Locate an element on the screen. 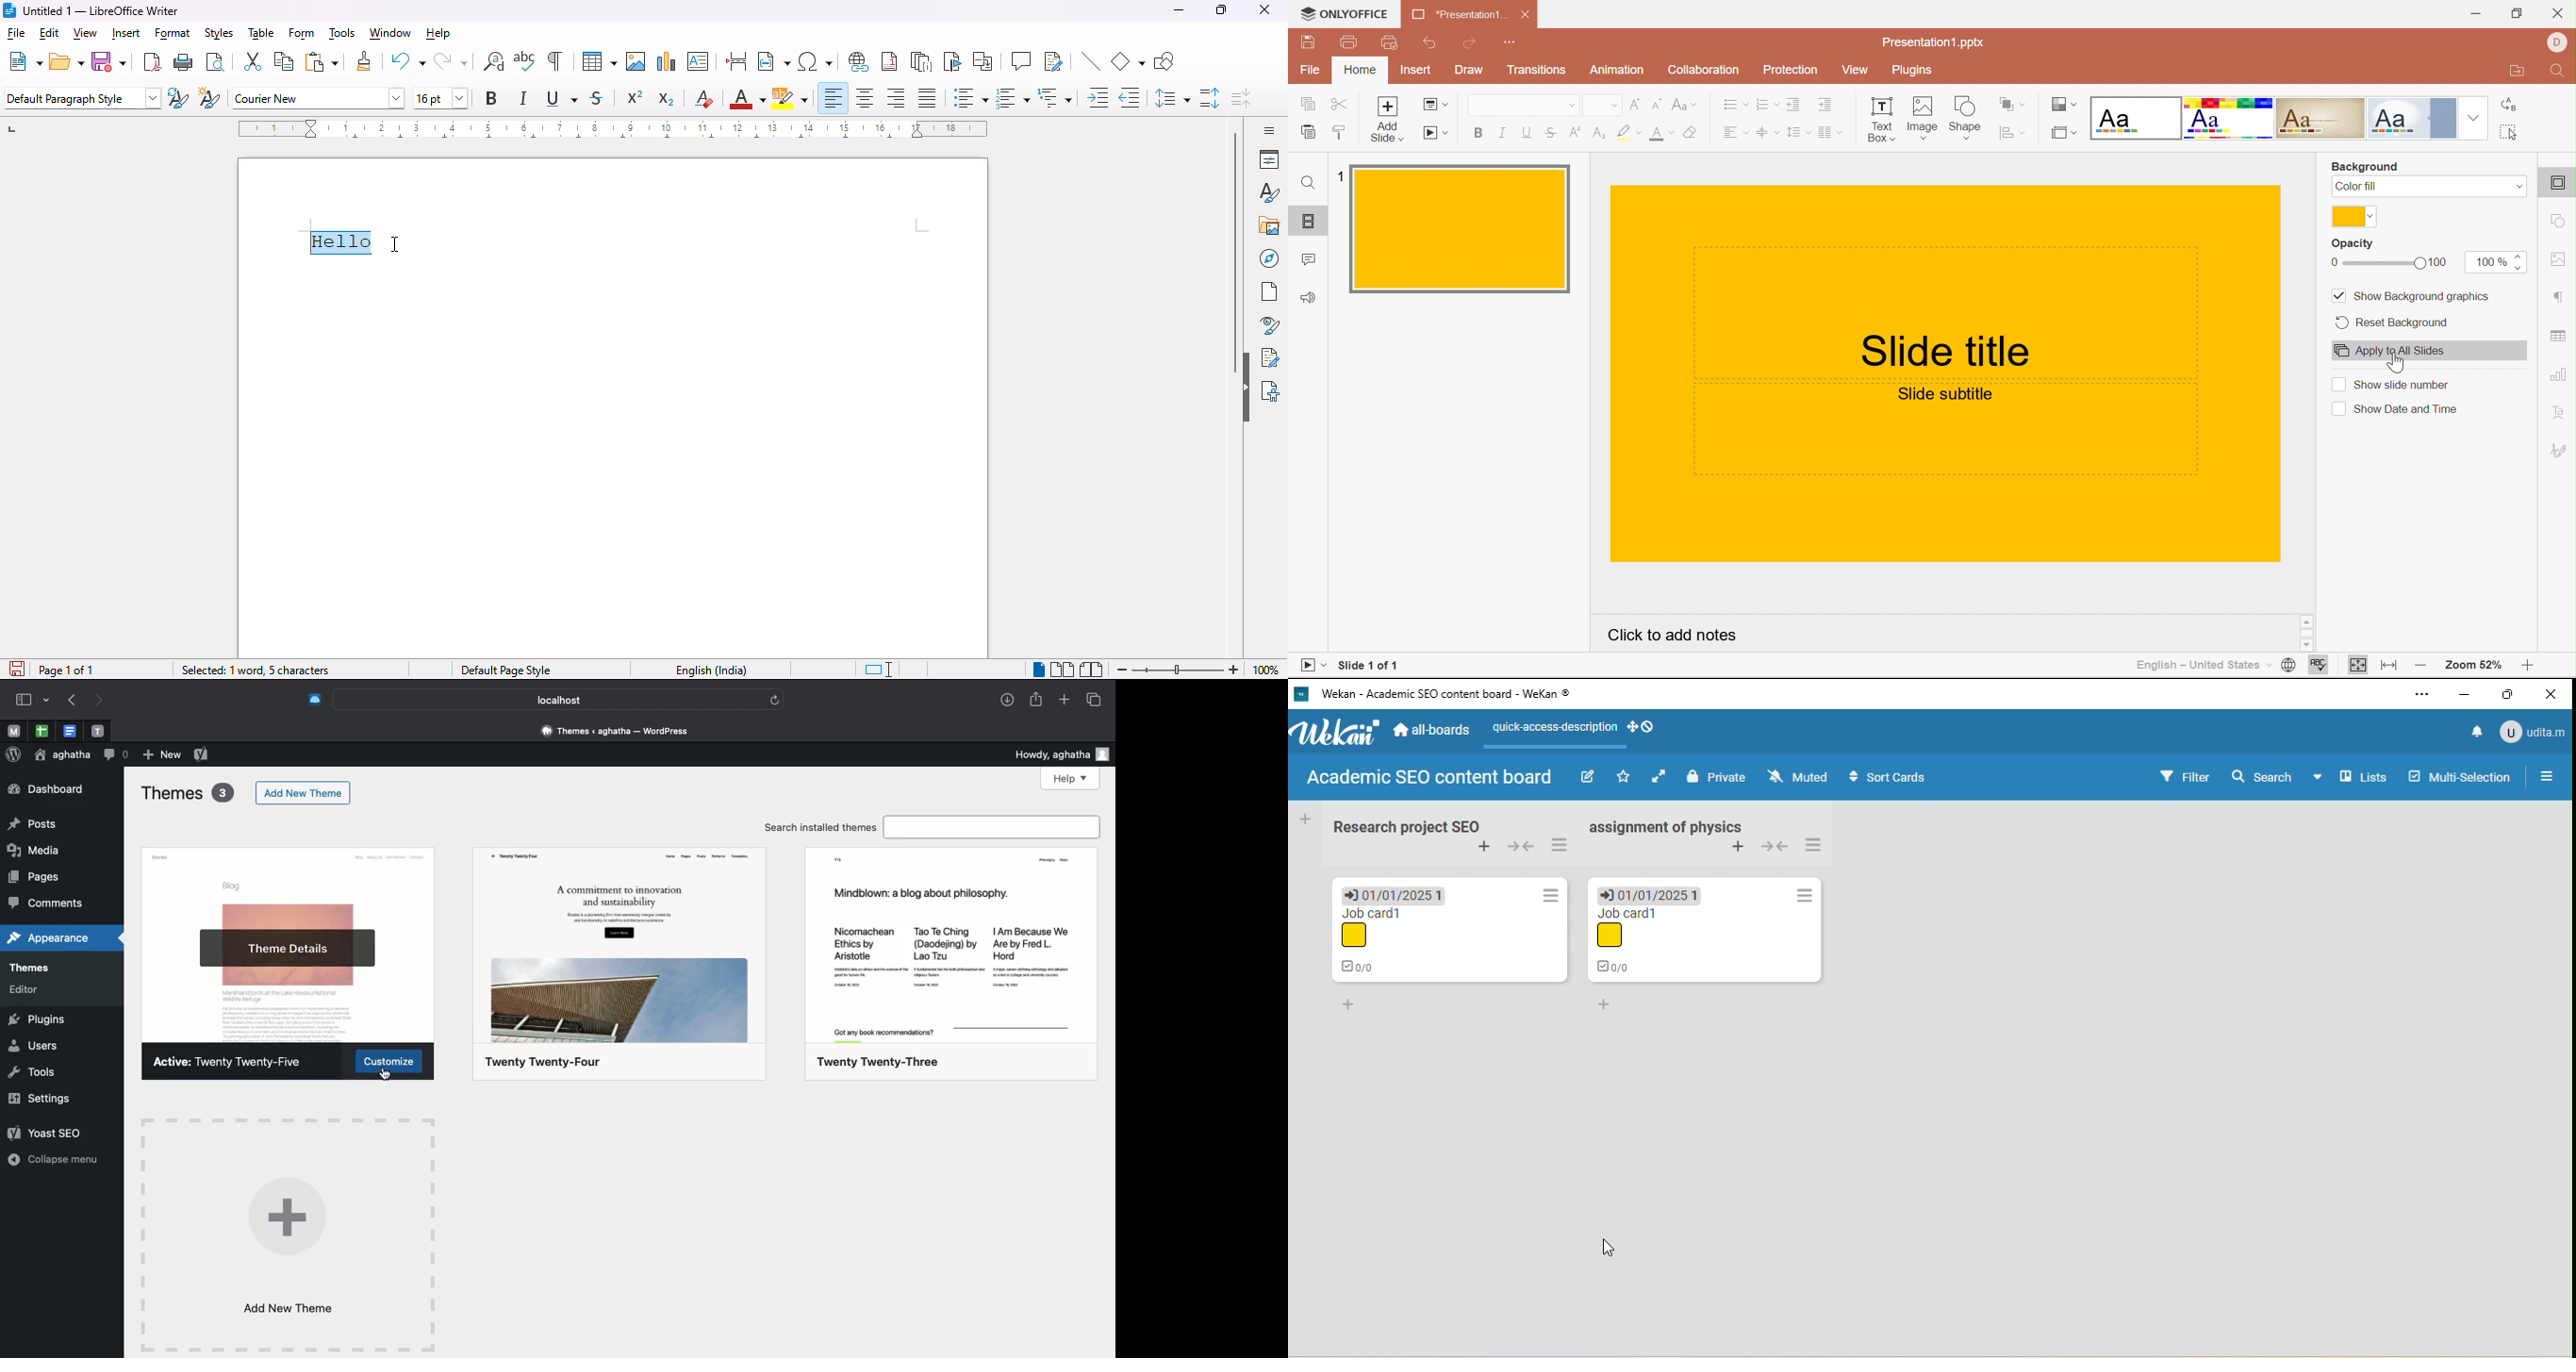 This screenshot has height=1372, width=2576. wekan-academic seo content board-wekan is located at coordinates (1455, 694).